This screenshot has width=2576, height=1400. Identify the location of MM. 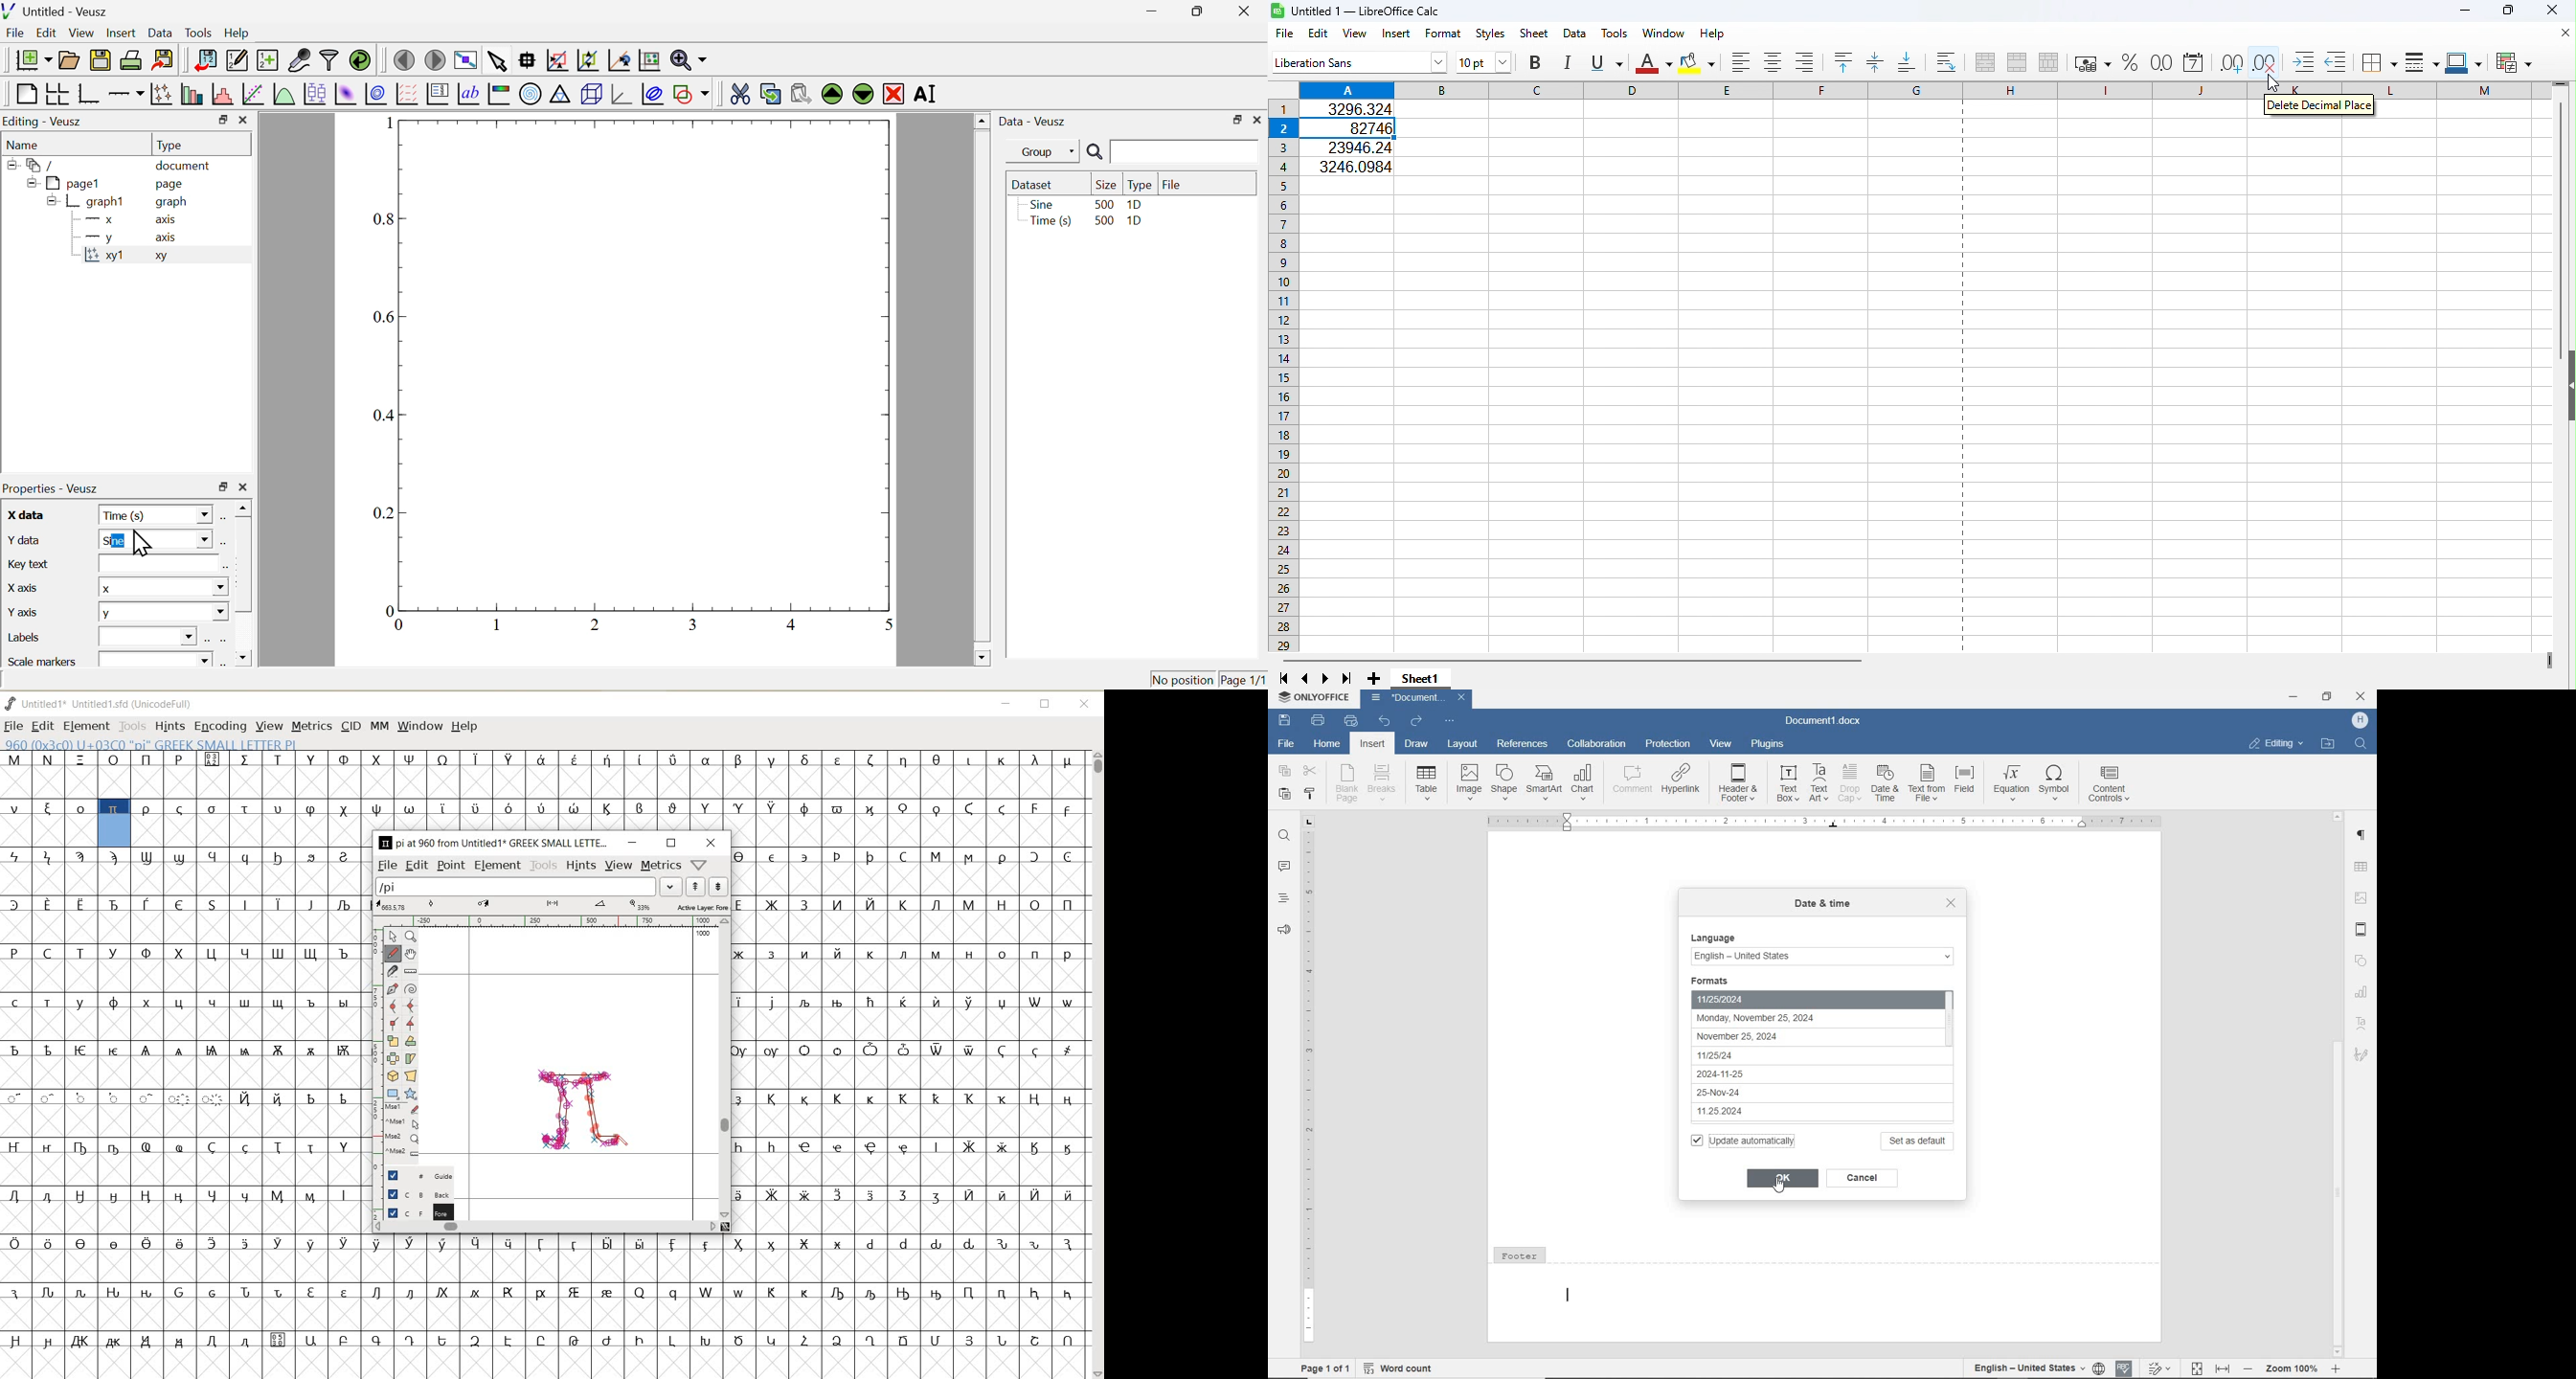
(379, 725).